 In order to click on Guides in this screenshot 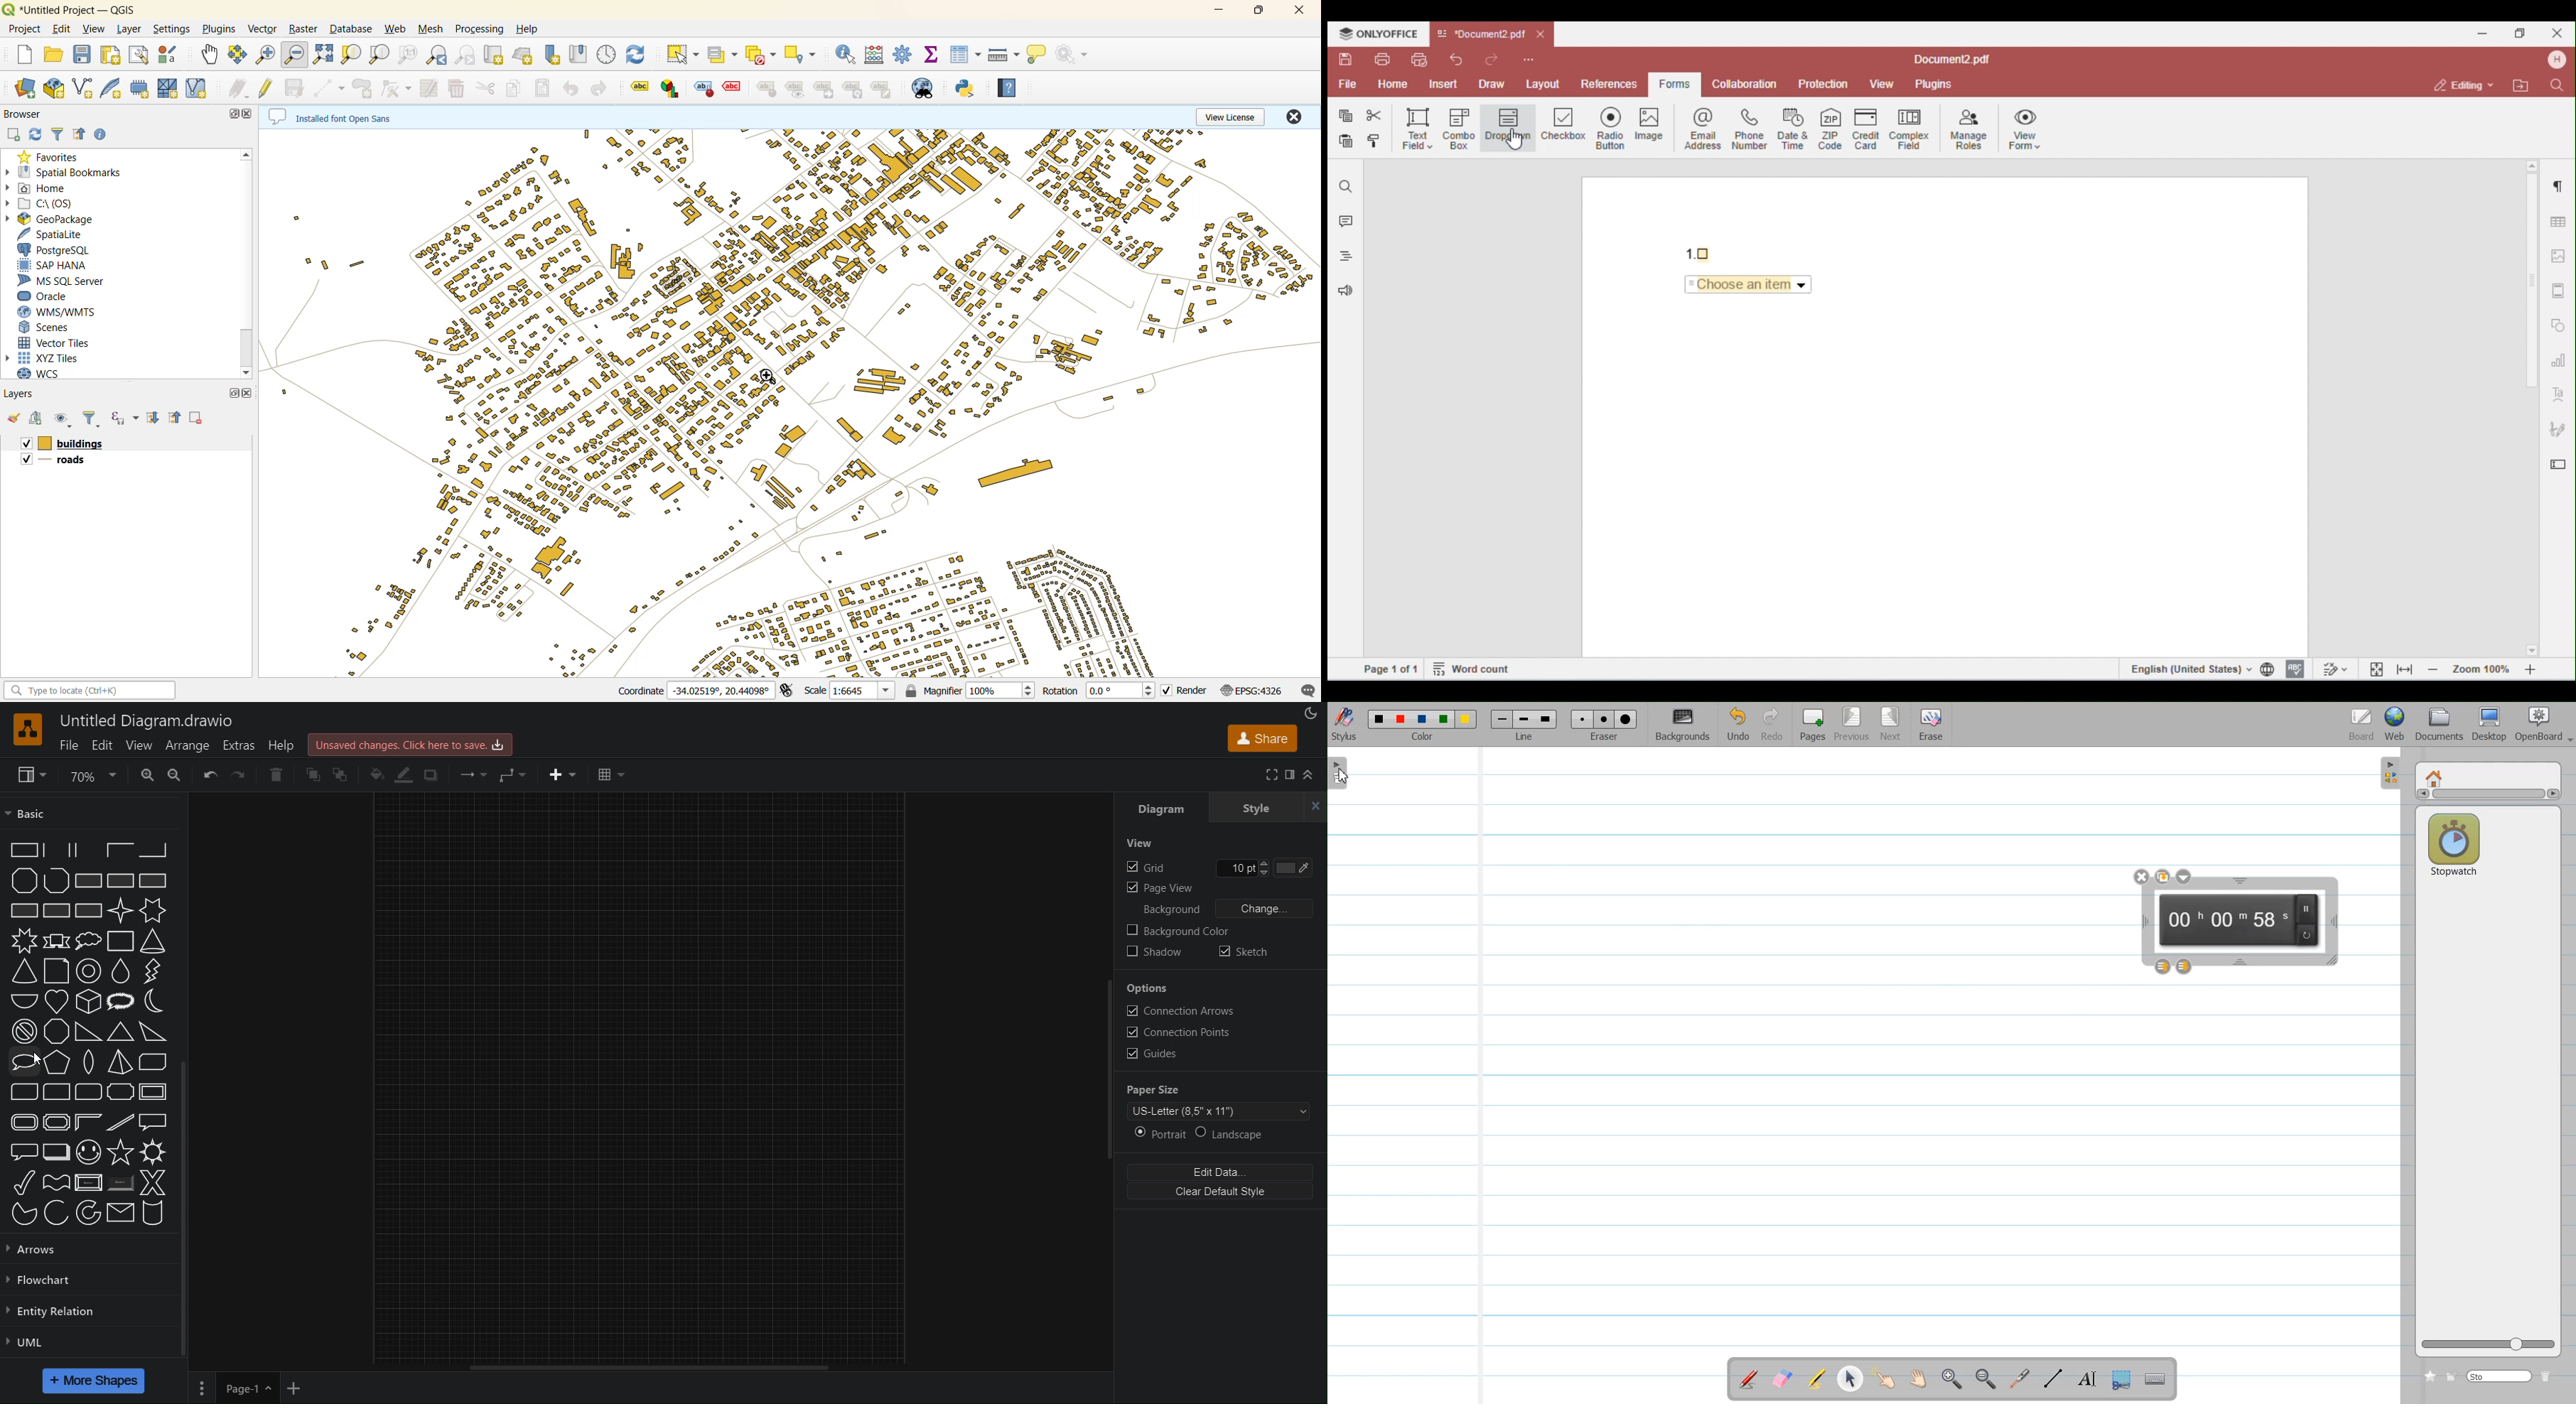, I will do `click(1150, 1054)`.